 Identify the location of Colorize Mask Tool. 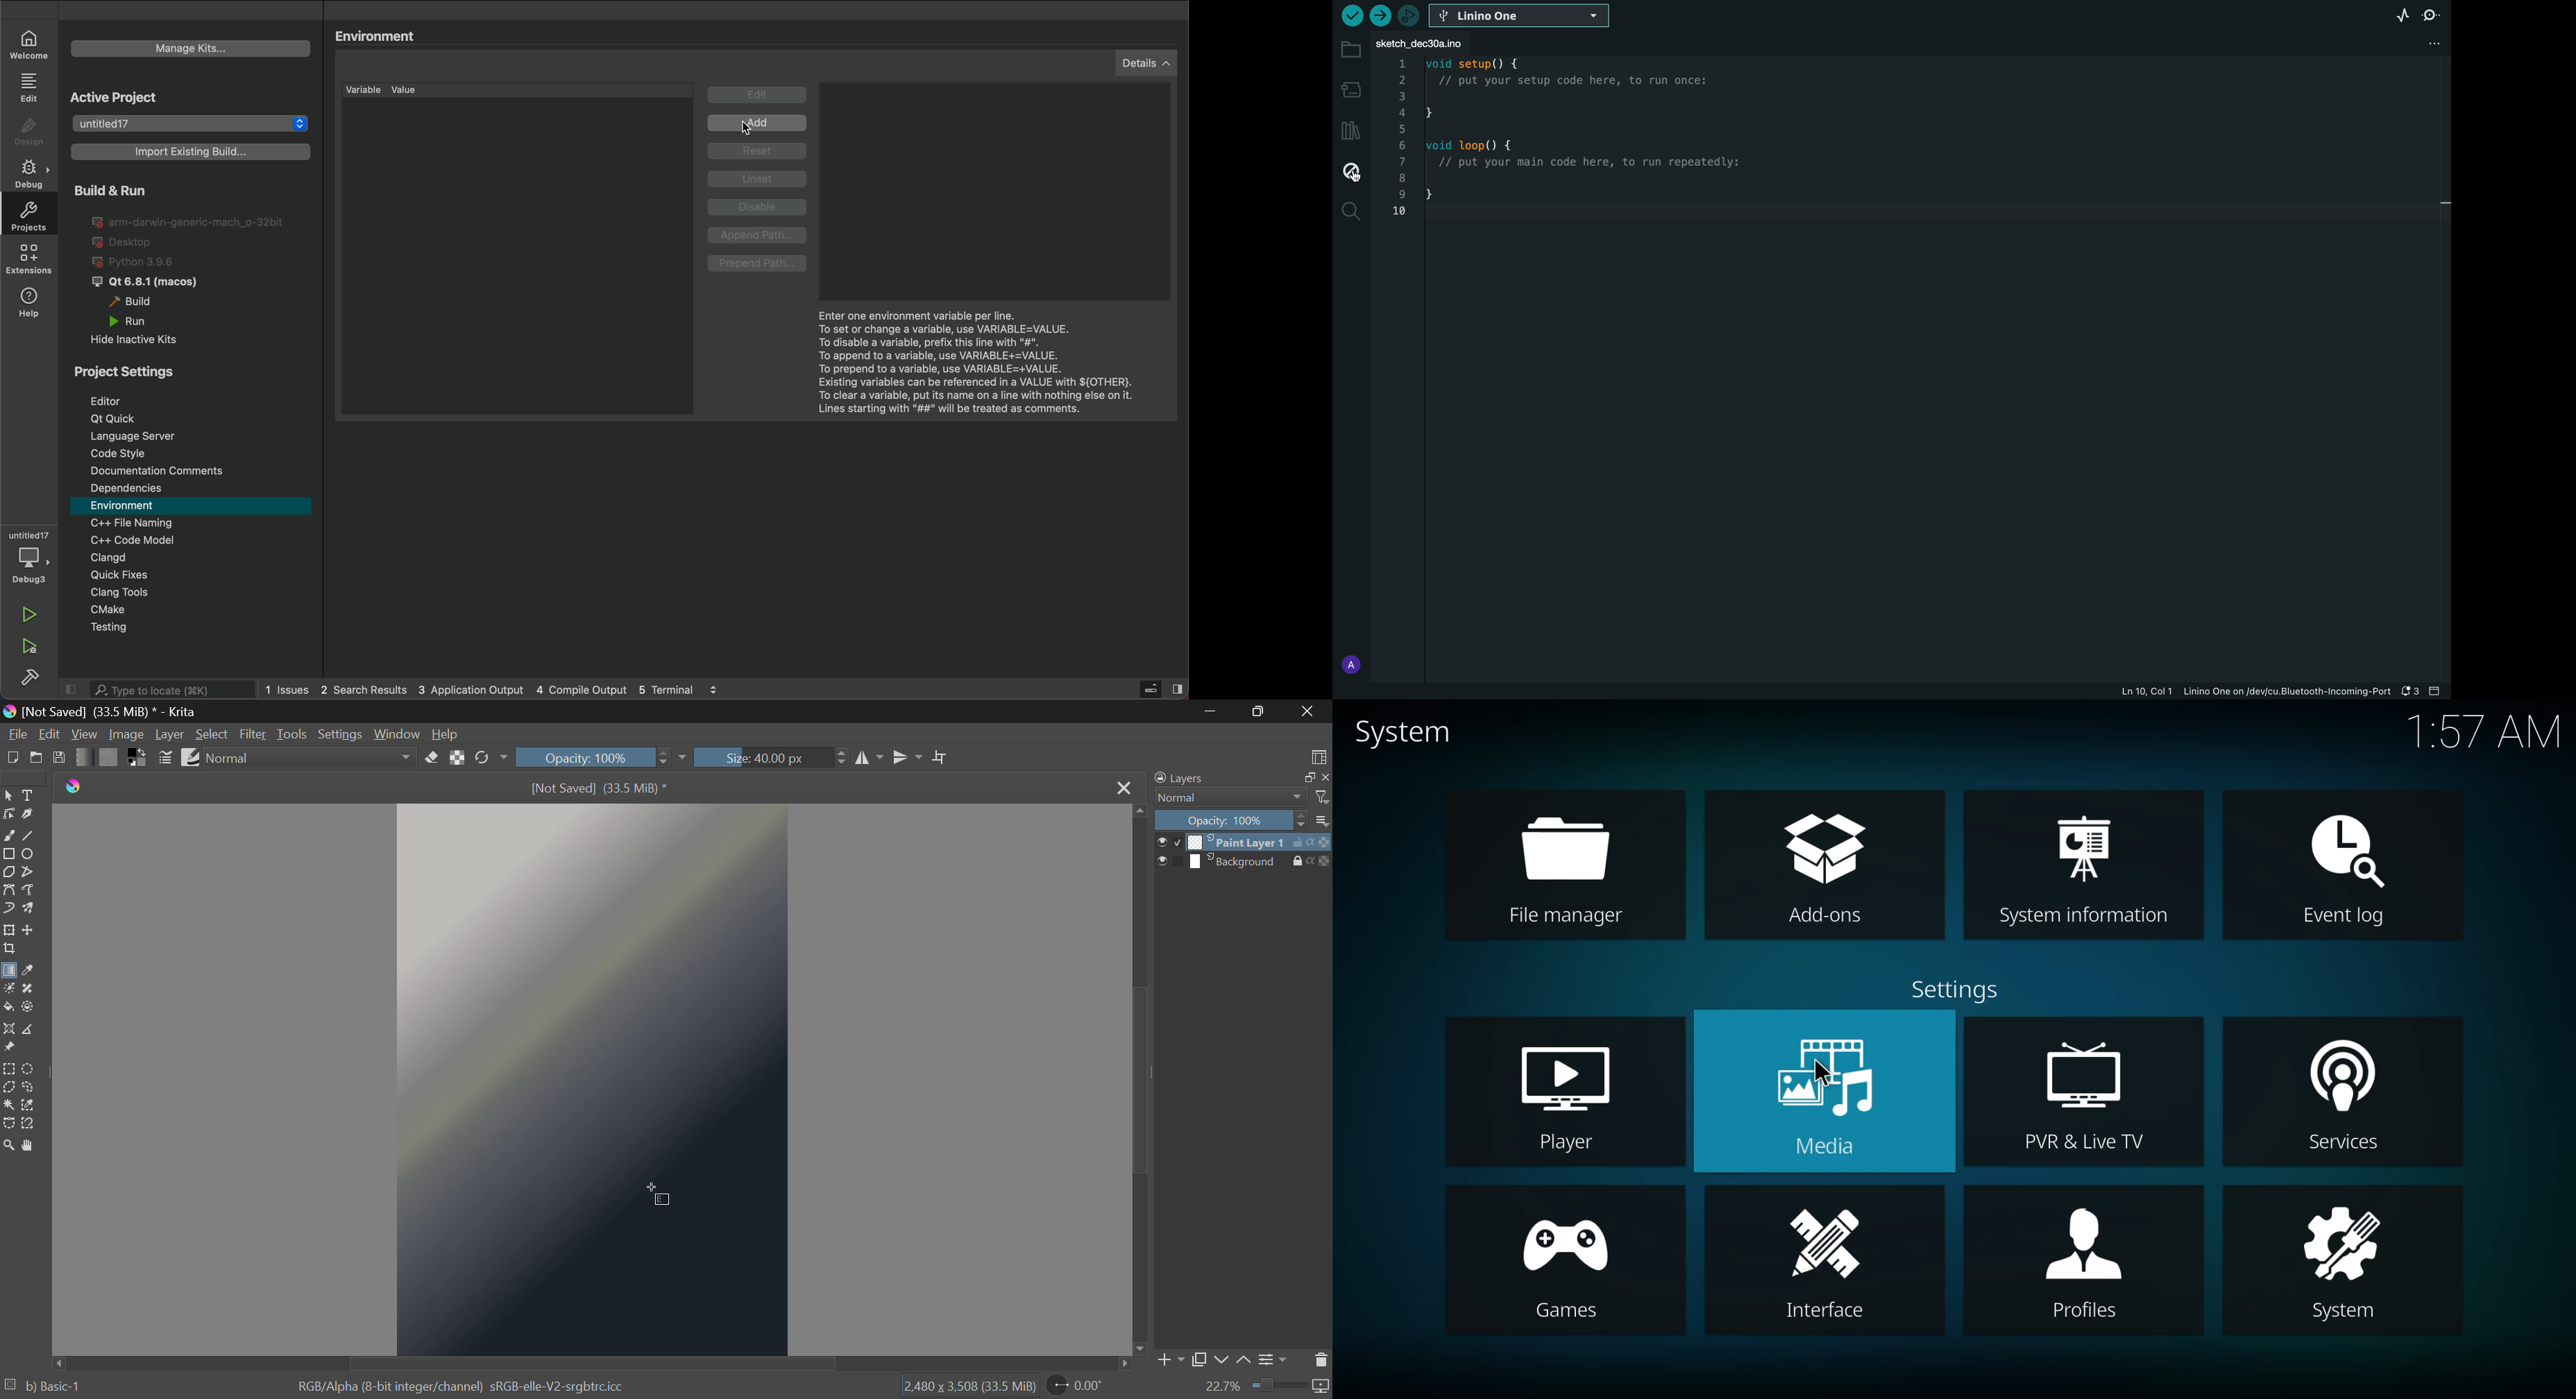
(8, 988).